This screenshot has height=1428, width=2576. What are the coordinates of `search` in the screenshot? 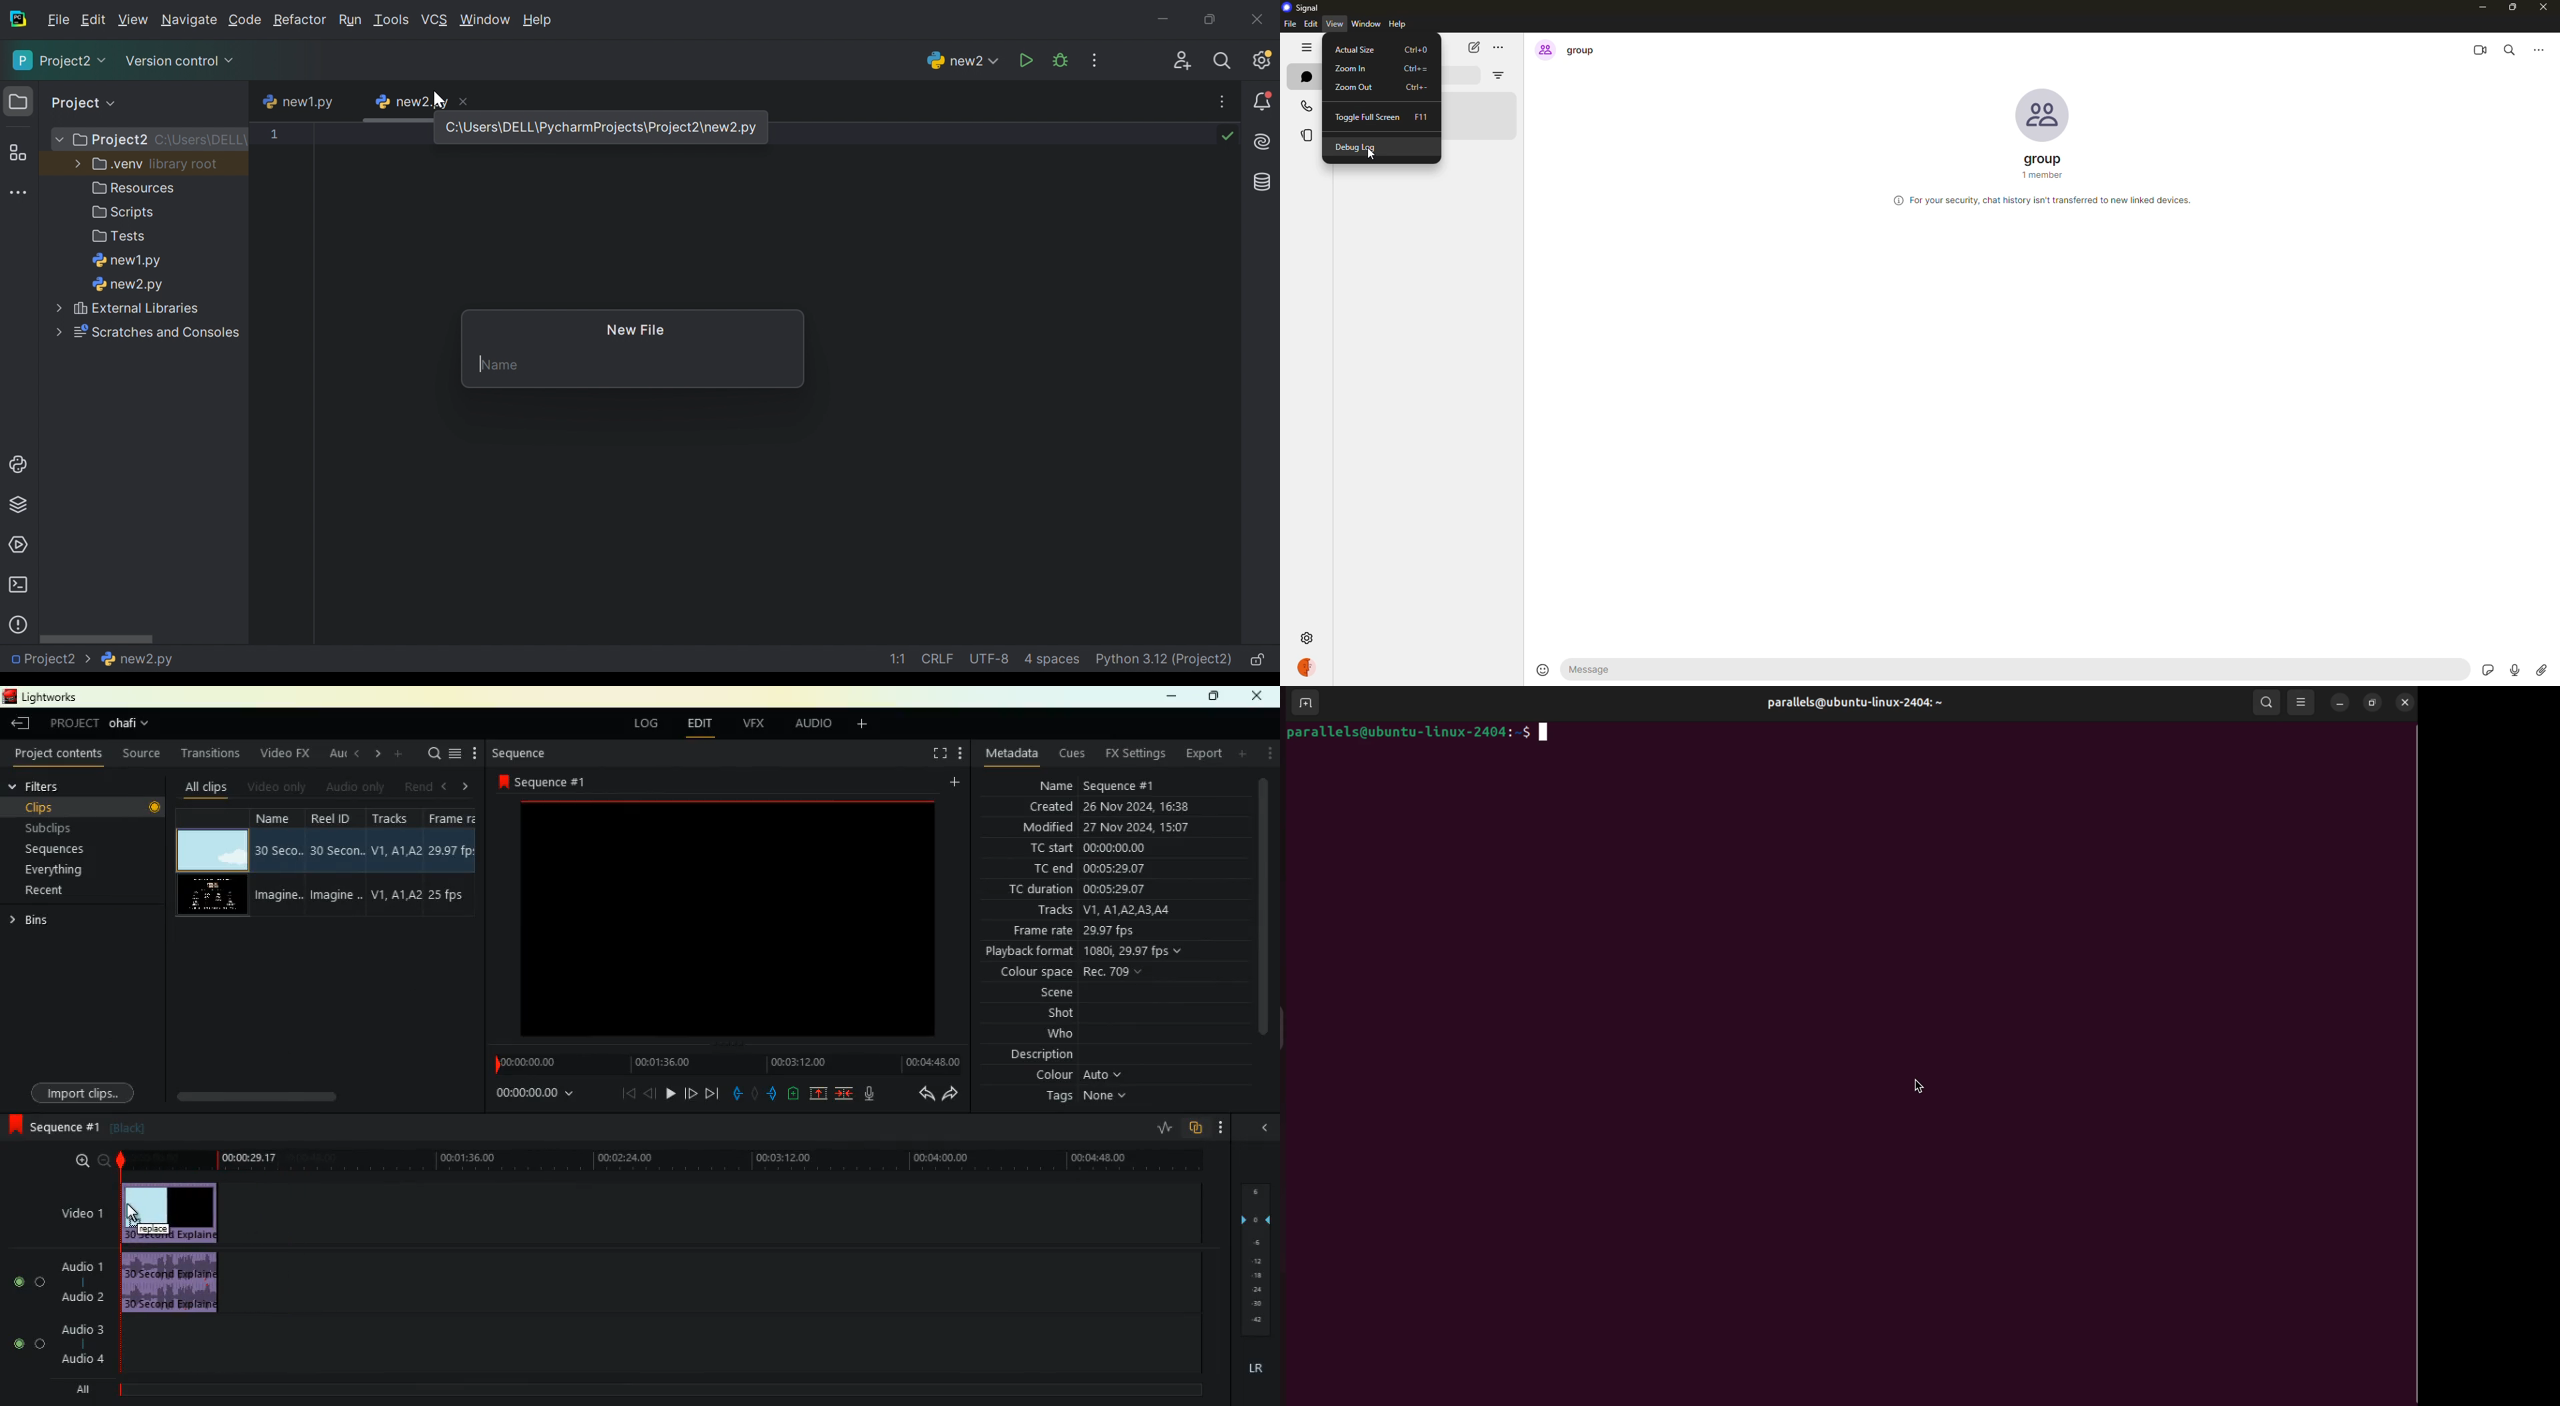 It's located at (433, 755).